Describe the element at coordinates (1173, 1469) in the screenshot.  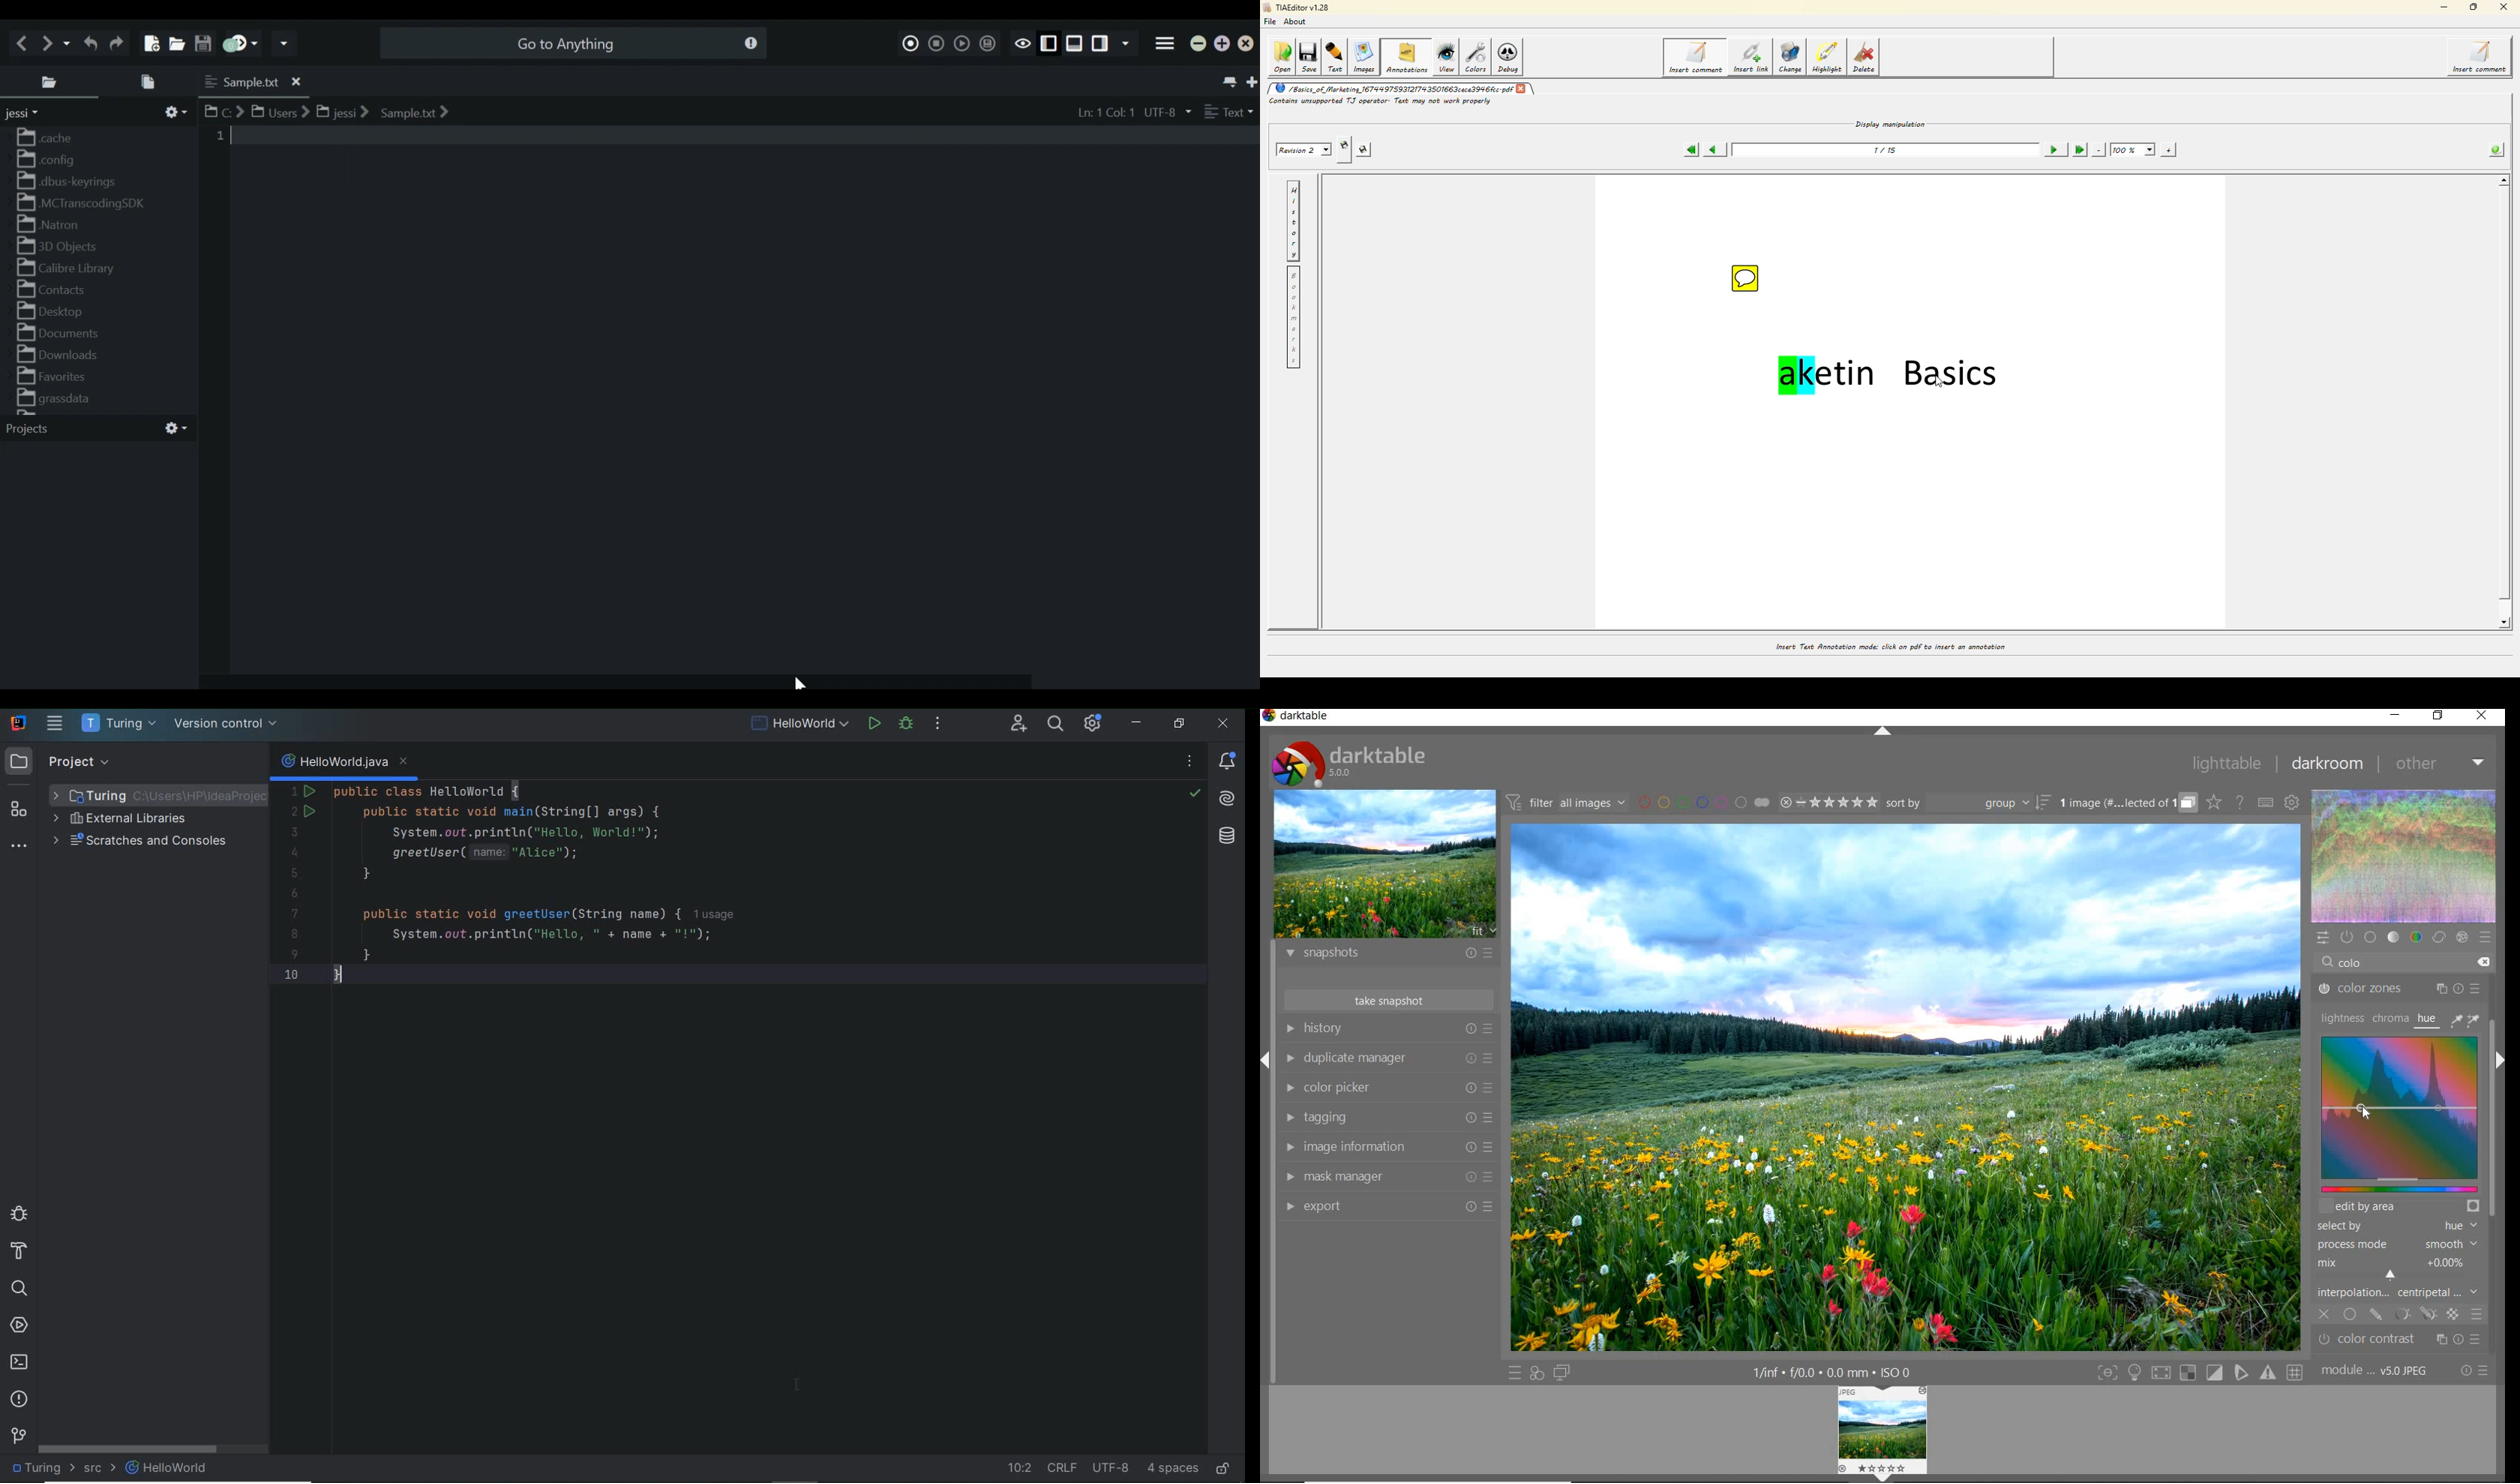
I see `indent` at that location.